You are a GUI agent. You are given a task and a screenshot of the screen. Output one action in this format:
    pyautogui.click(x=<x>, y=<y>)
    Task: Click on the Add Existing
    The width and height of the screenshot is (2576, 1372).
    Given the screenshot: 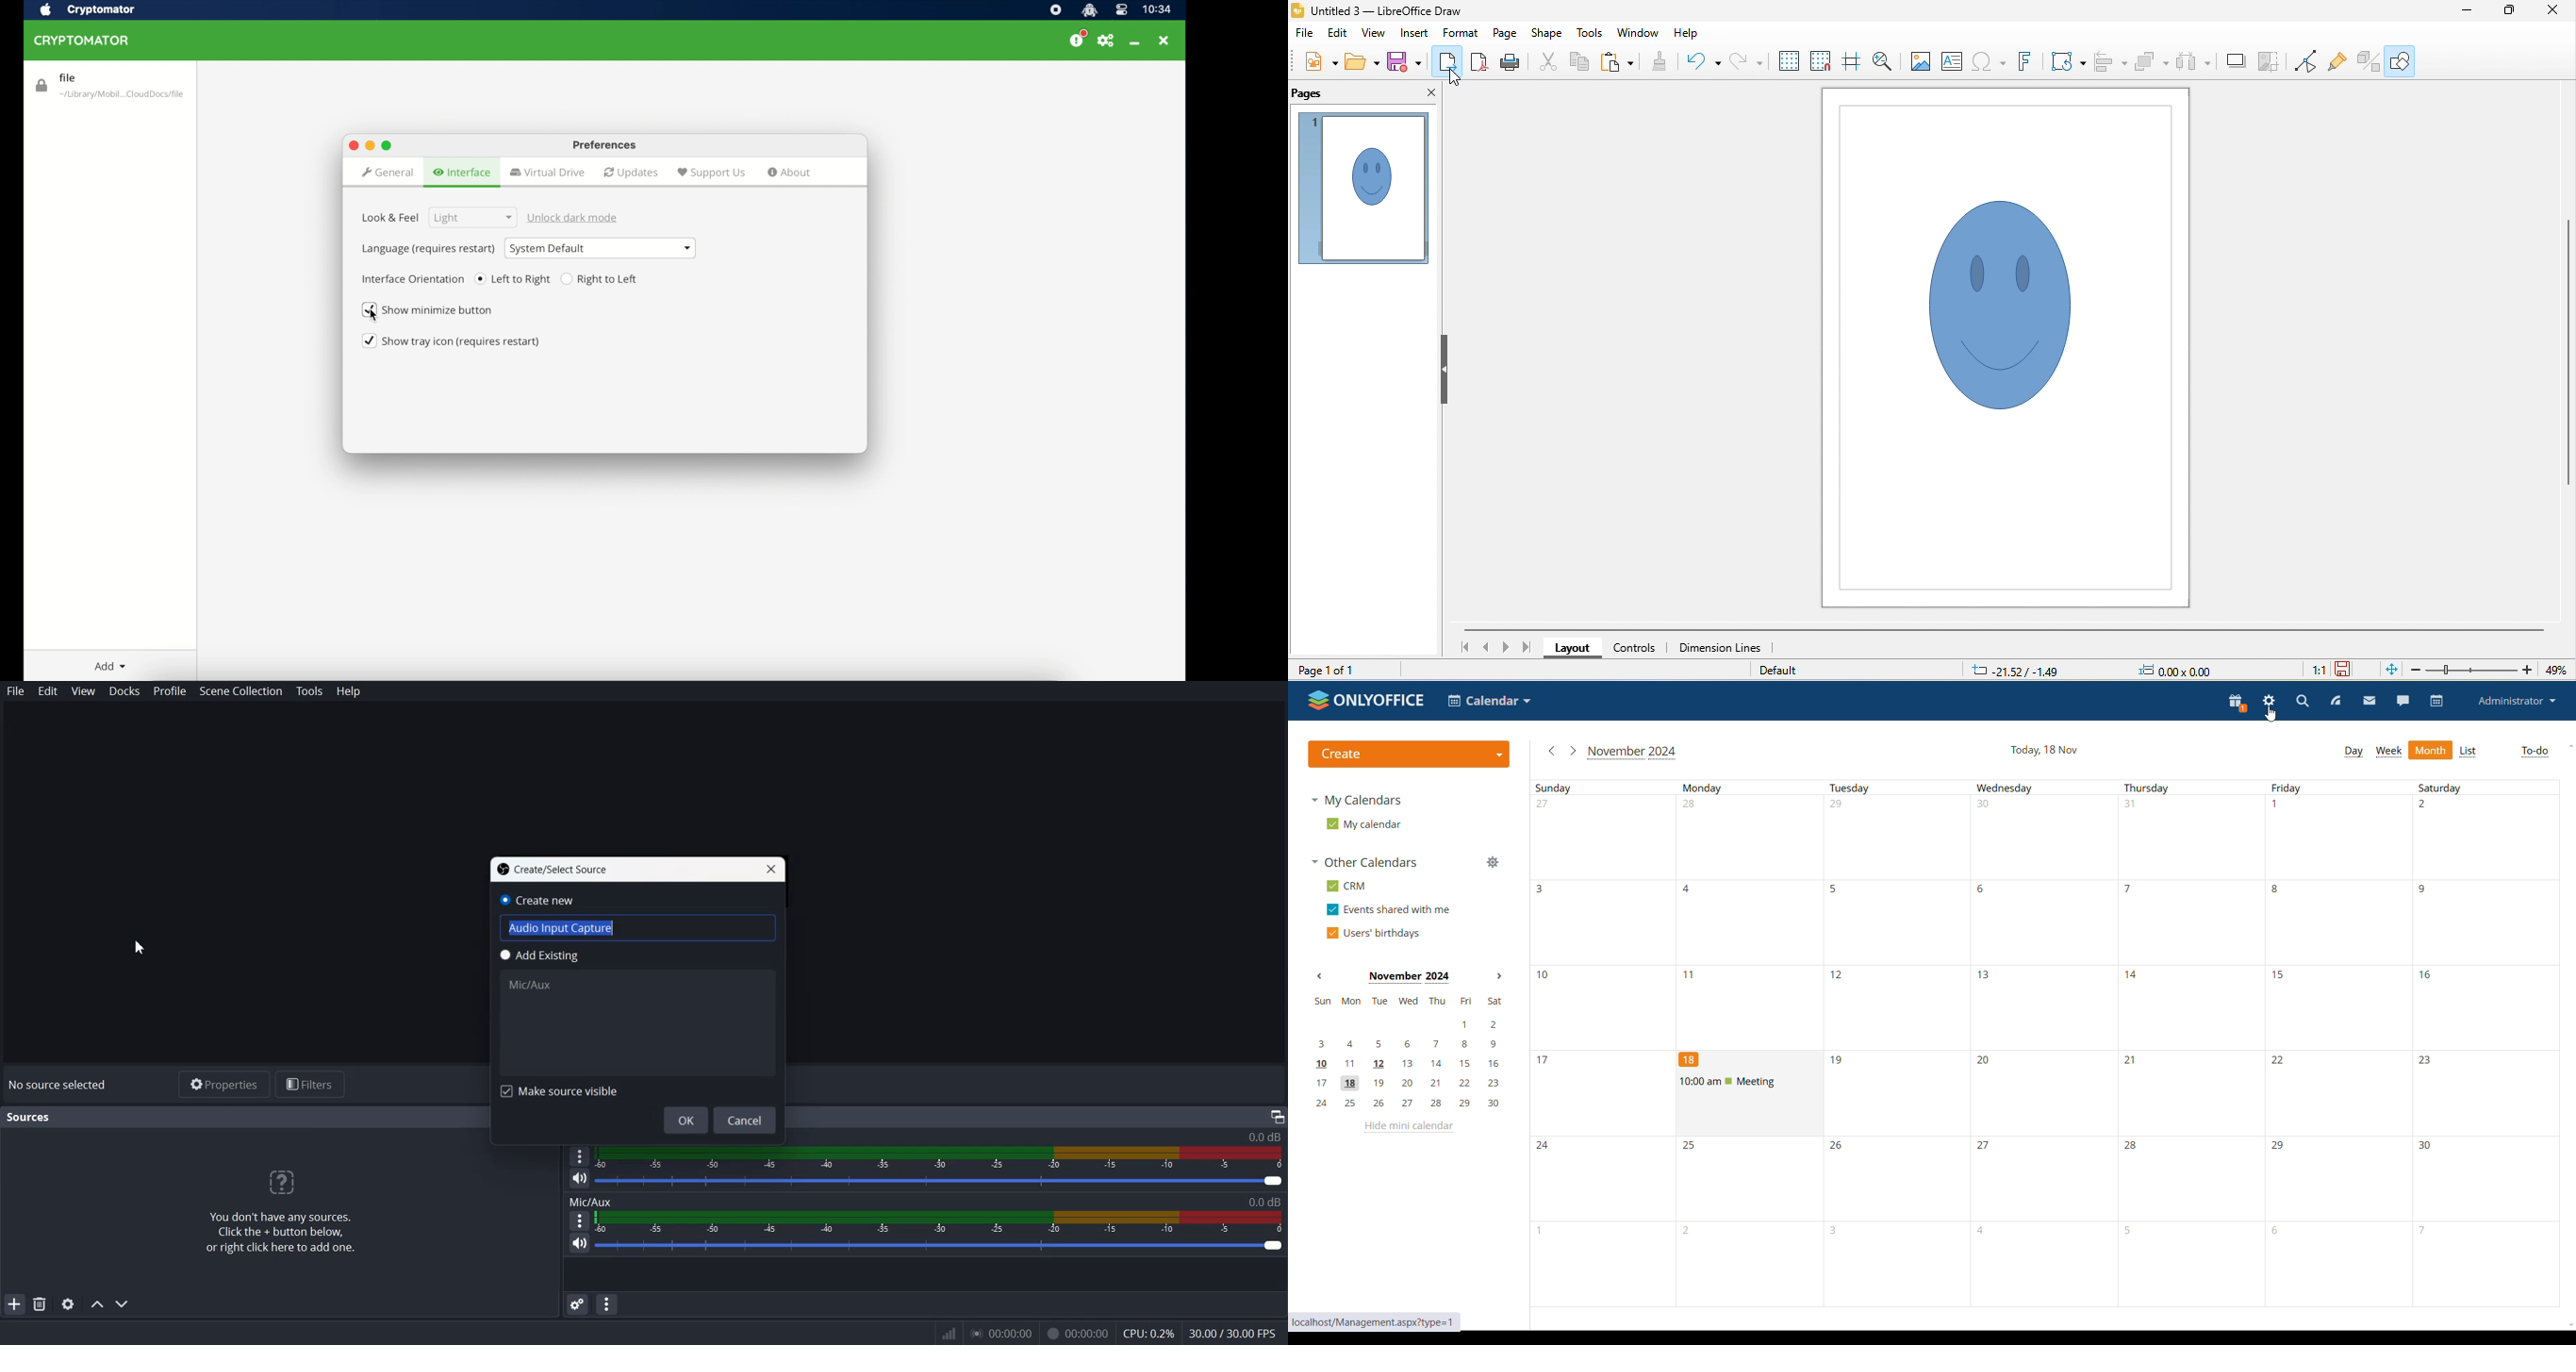 What is the action you would take?
    pyautogui.click(x=627, y=955)
    